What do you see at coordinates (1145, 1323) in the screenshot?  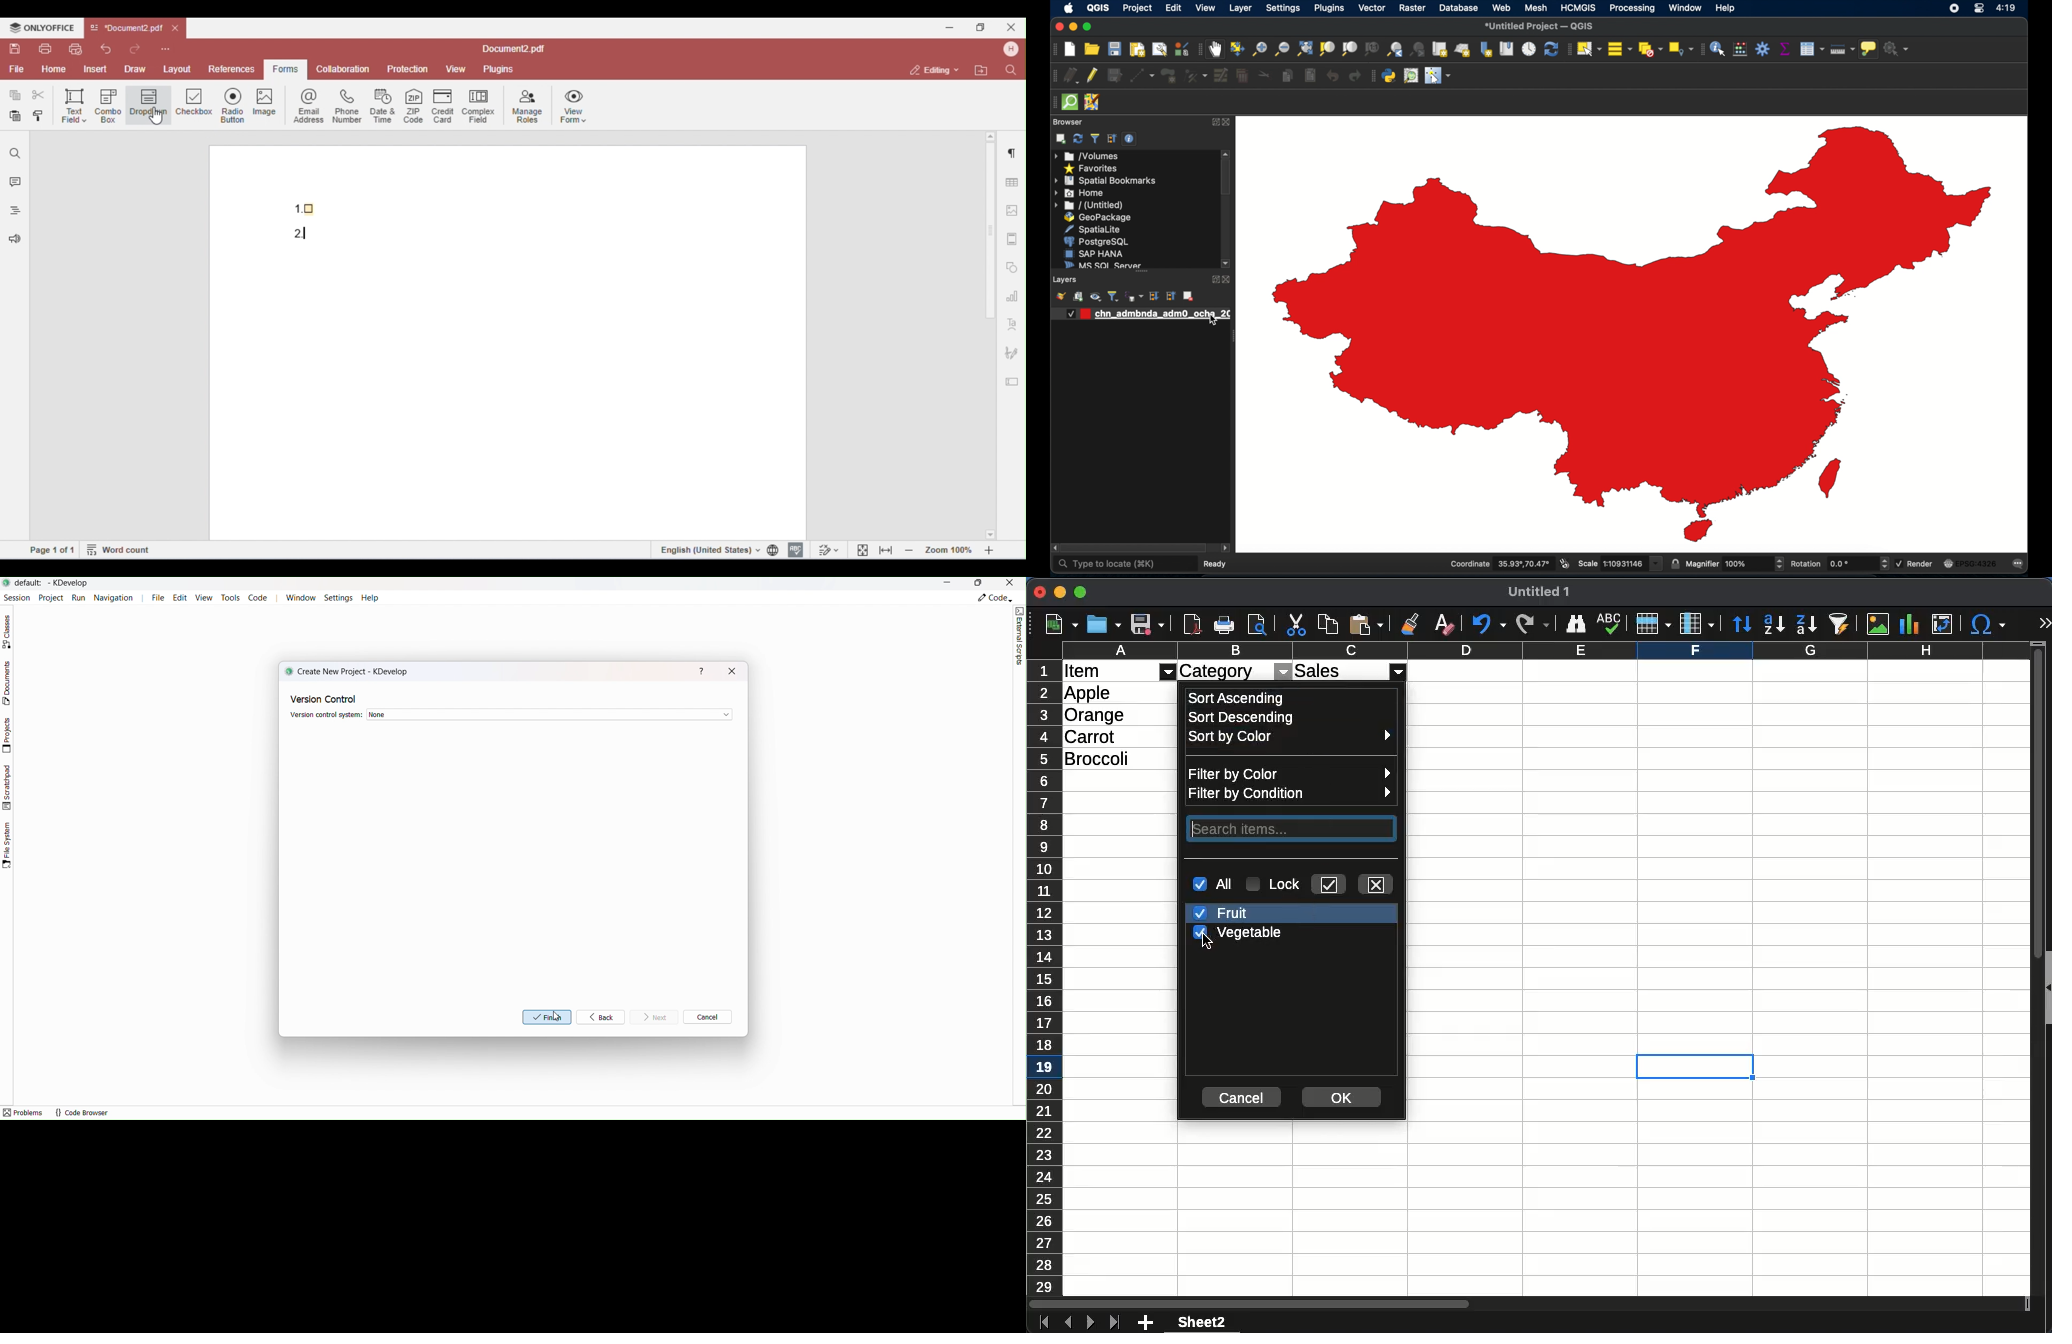 I see `add` at bounding box center [1145, 1323].